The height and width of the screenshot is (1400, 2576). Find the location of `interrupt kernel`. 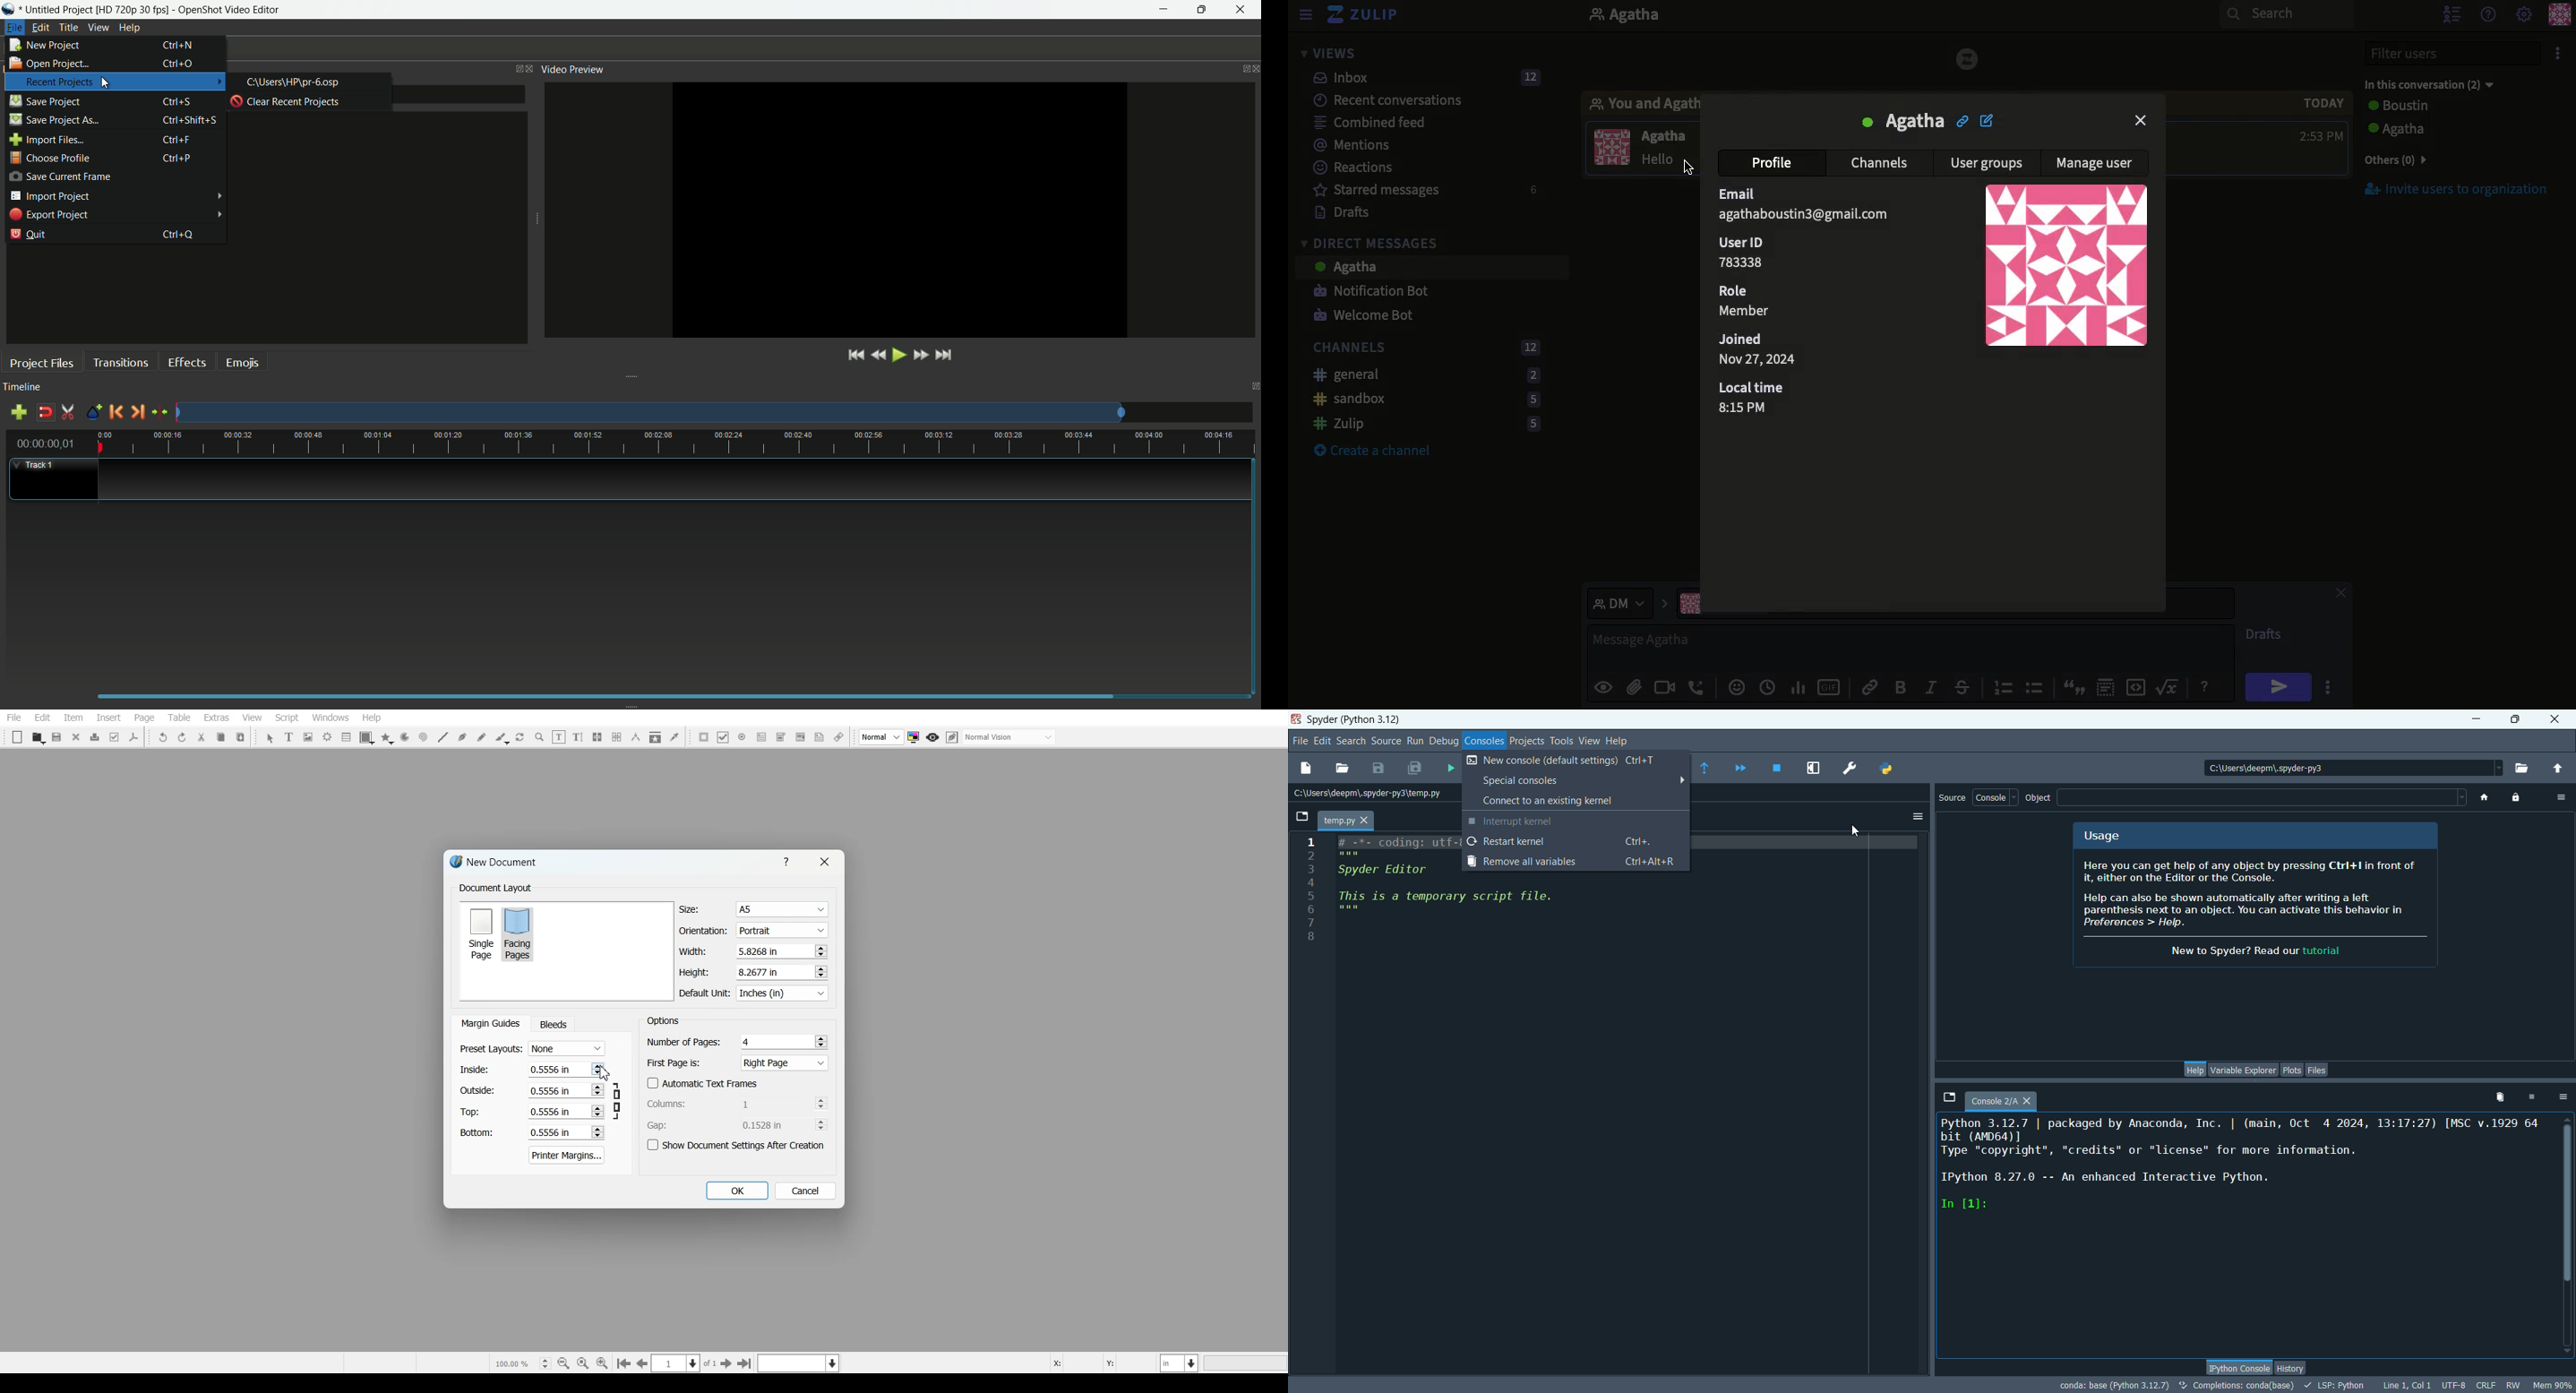

interrupt kernel is located at coordinates (1576, 822).